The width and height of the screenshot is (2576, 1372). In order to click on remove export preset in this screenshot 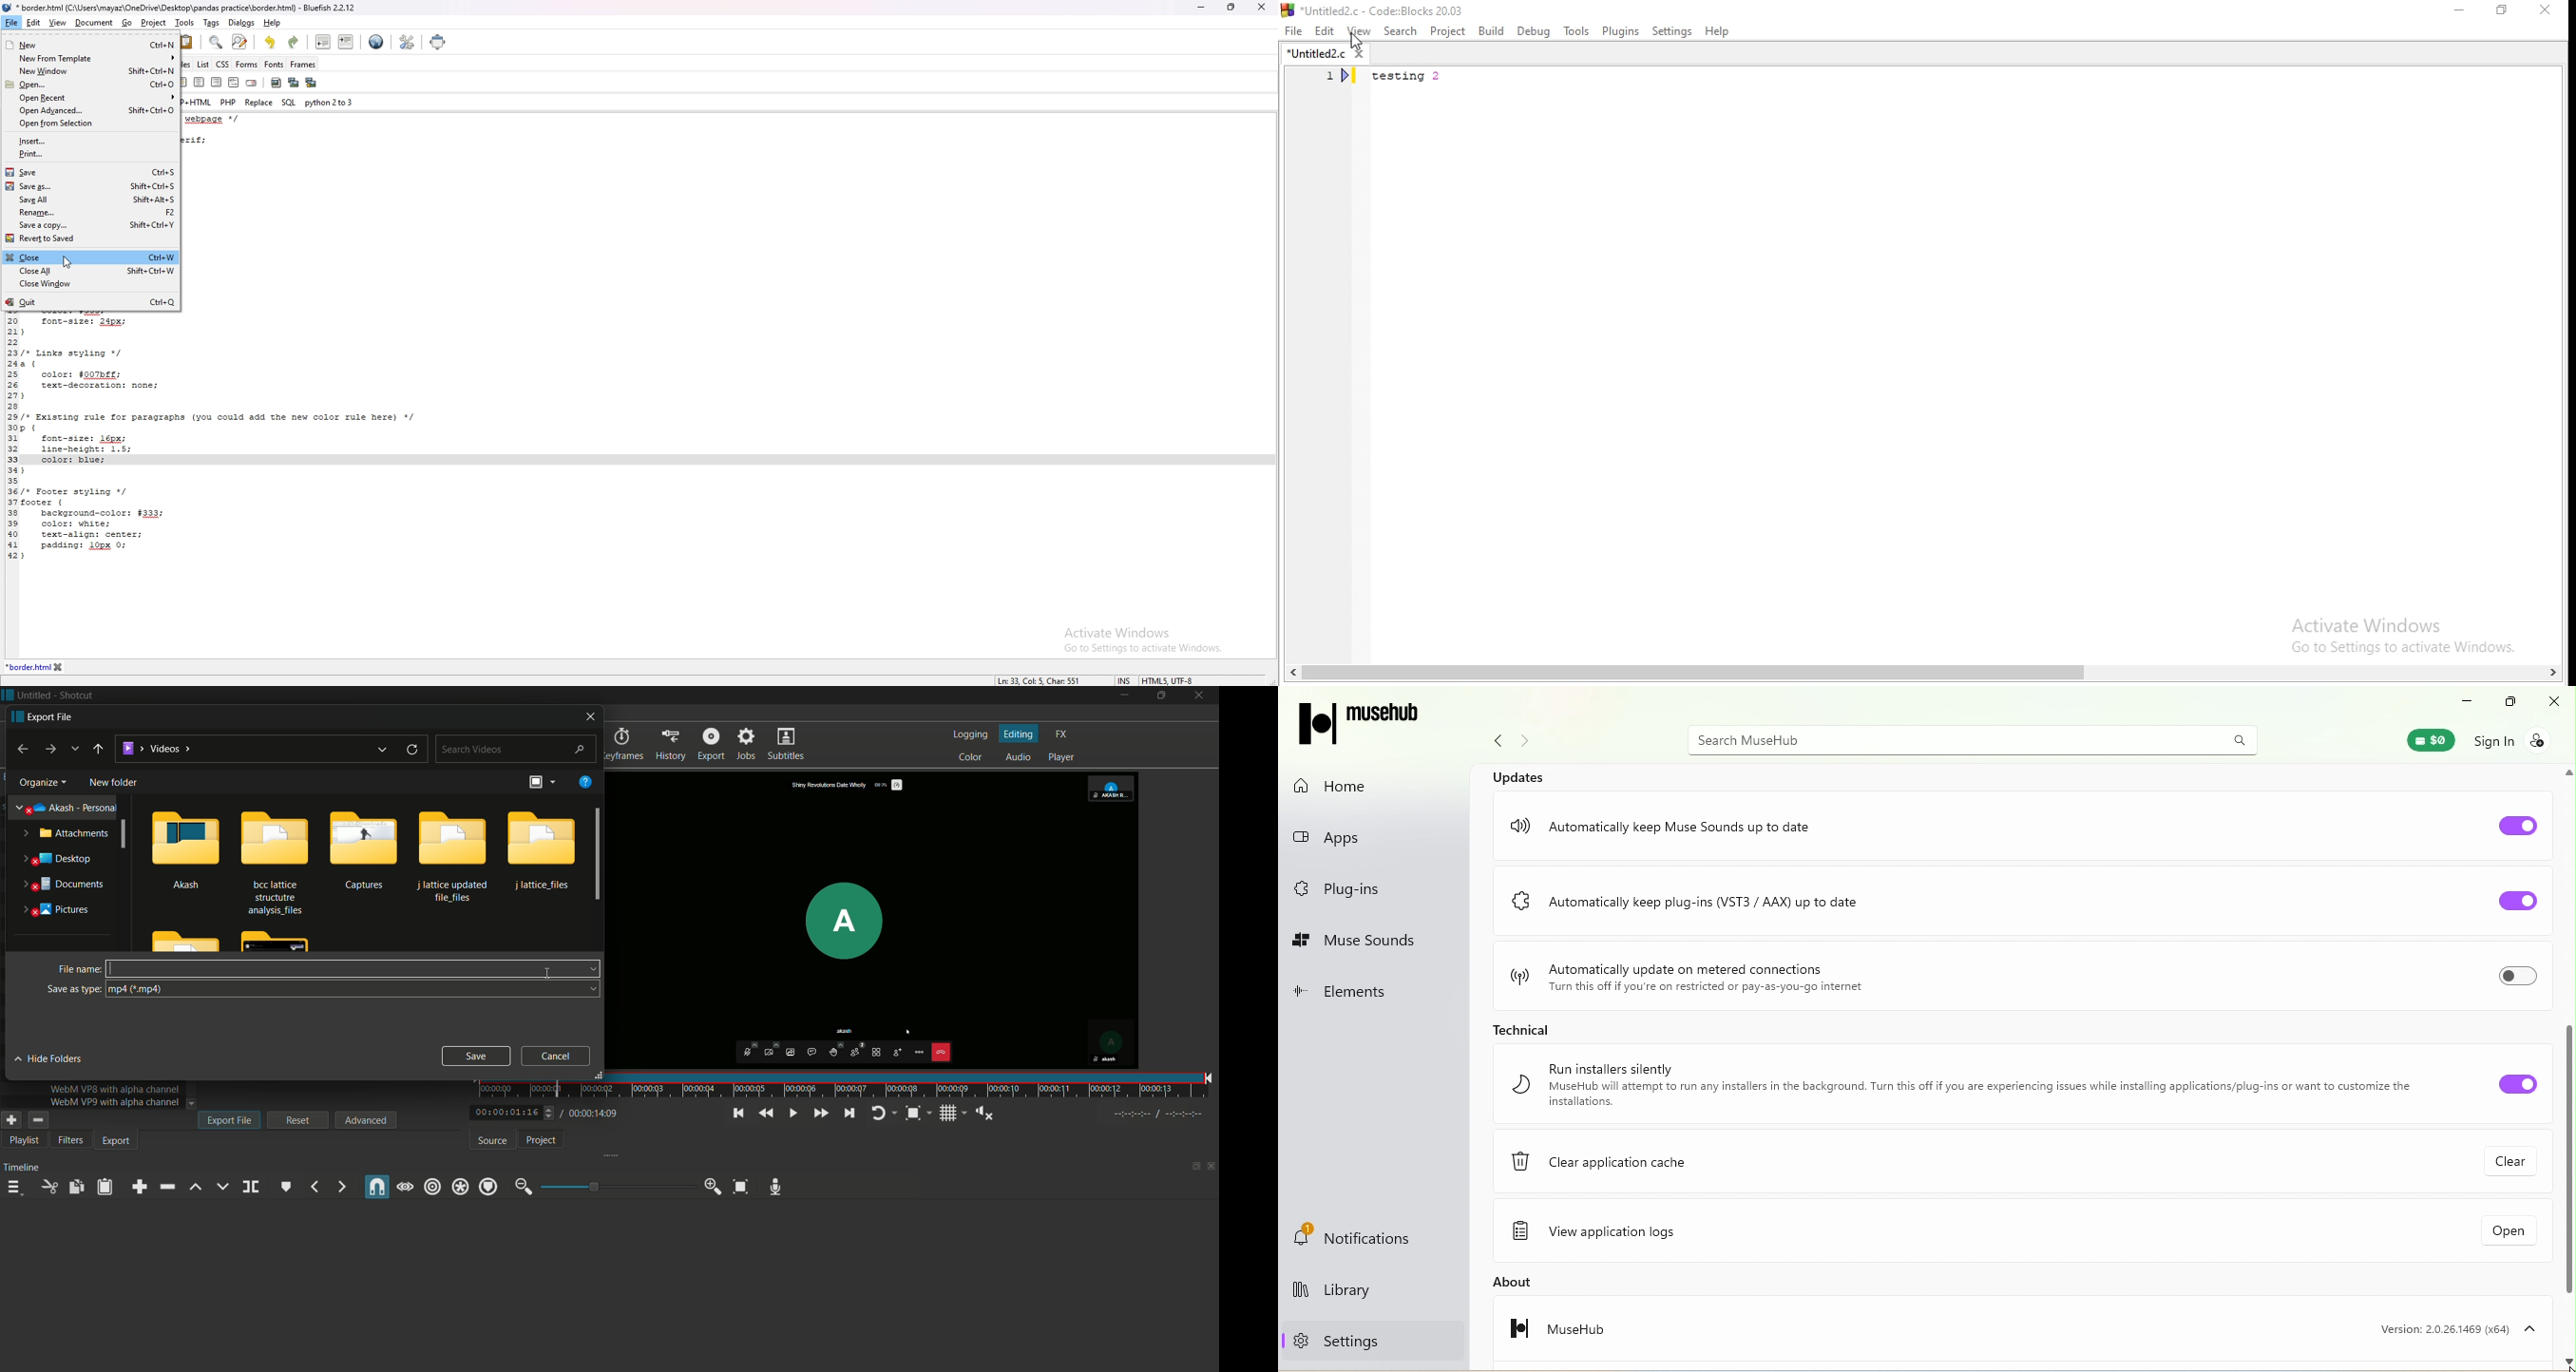, I will do `click(37, 1121)`.